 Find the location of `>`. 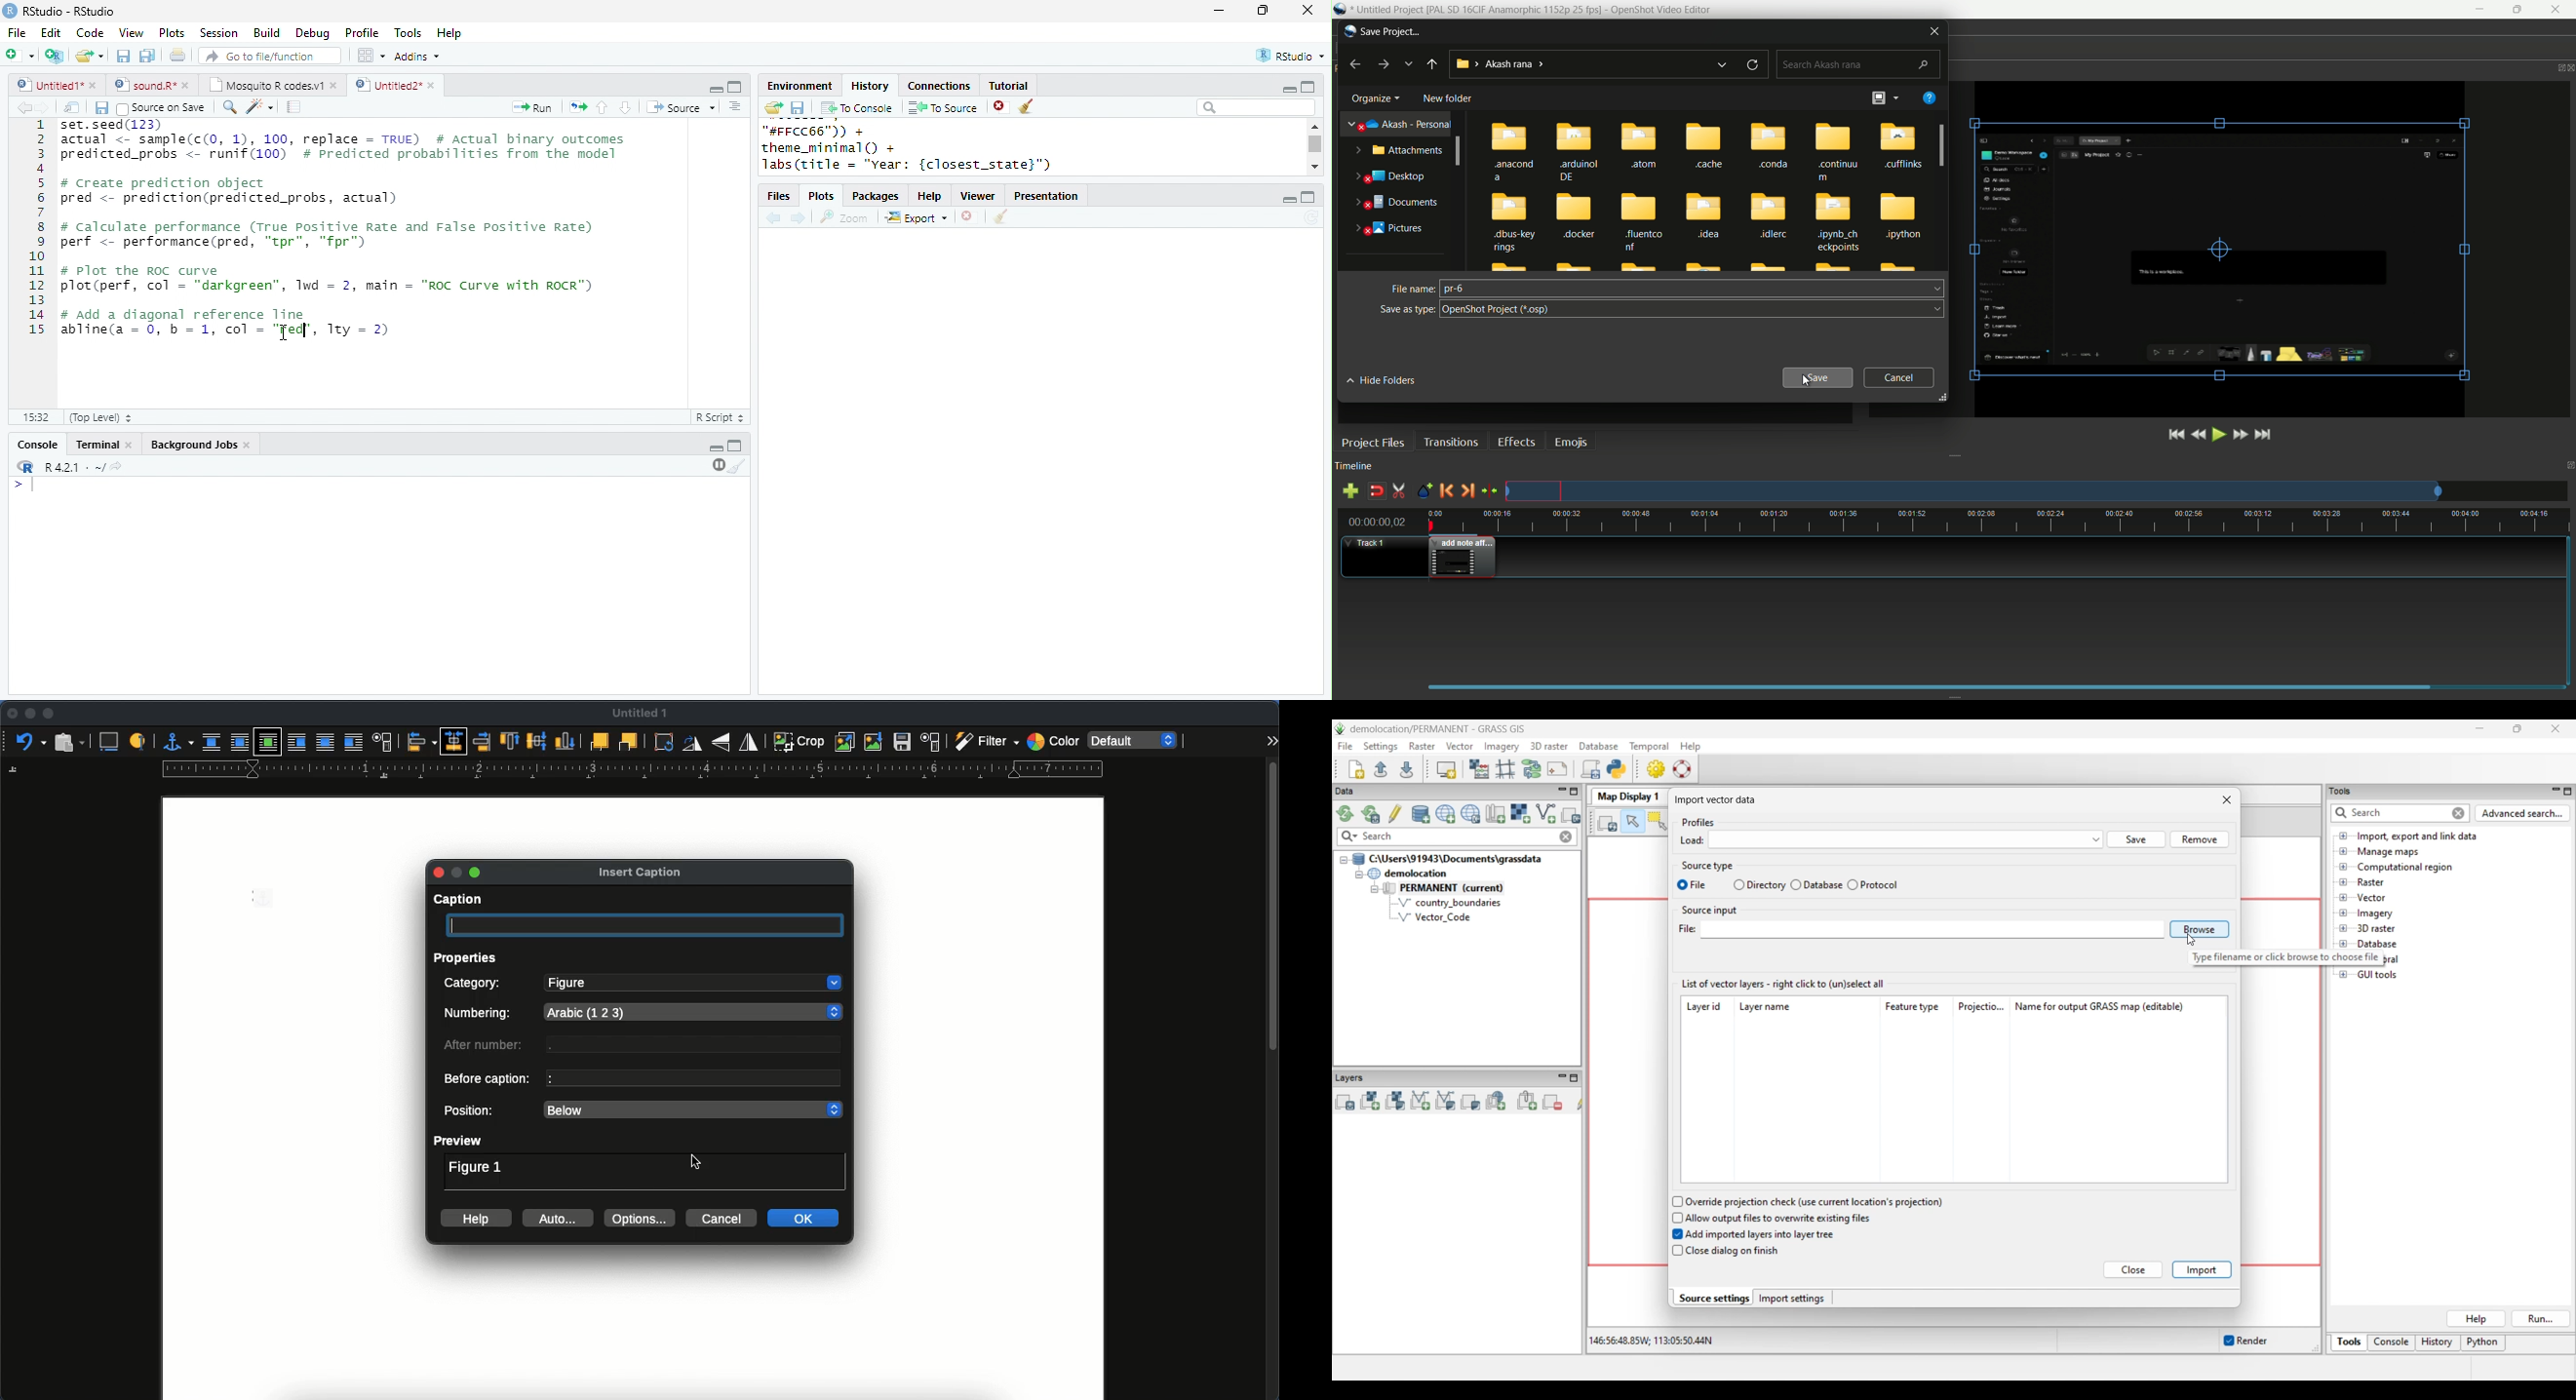

> is located at coordinates (26, 485).